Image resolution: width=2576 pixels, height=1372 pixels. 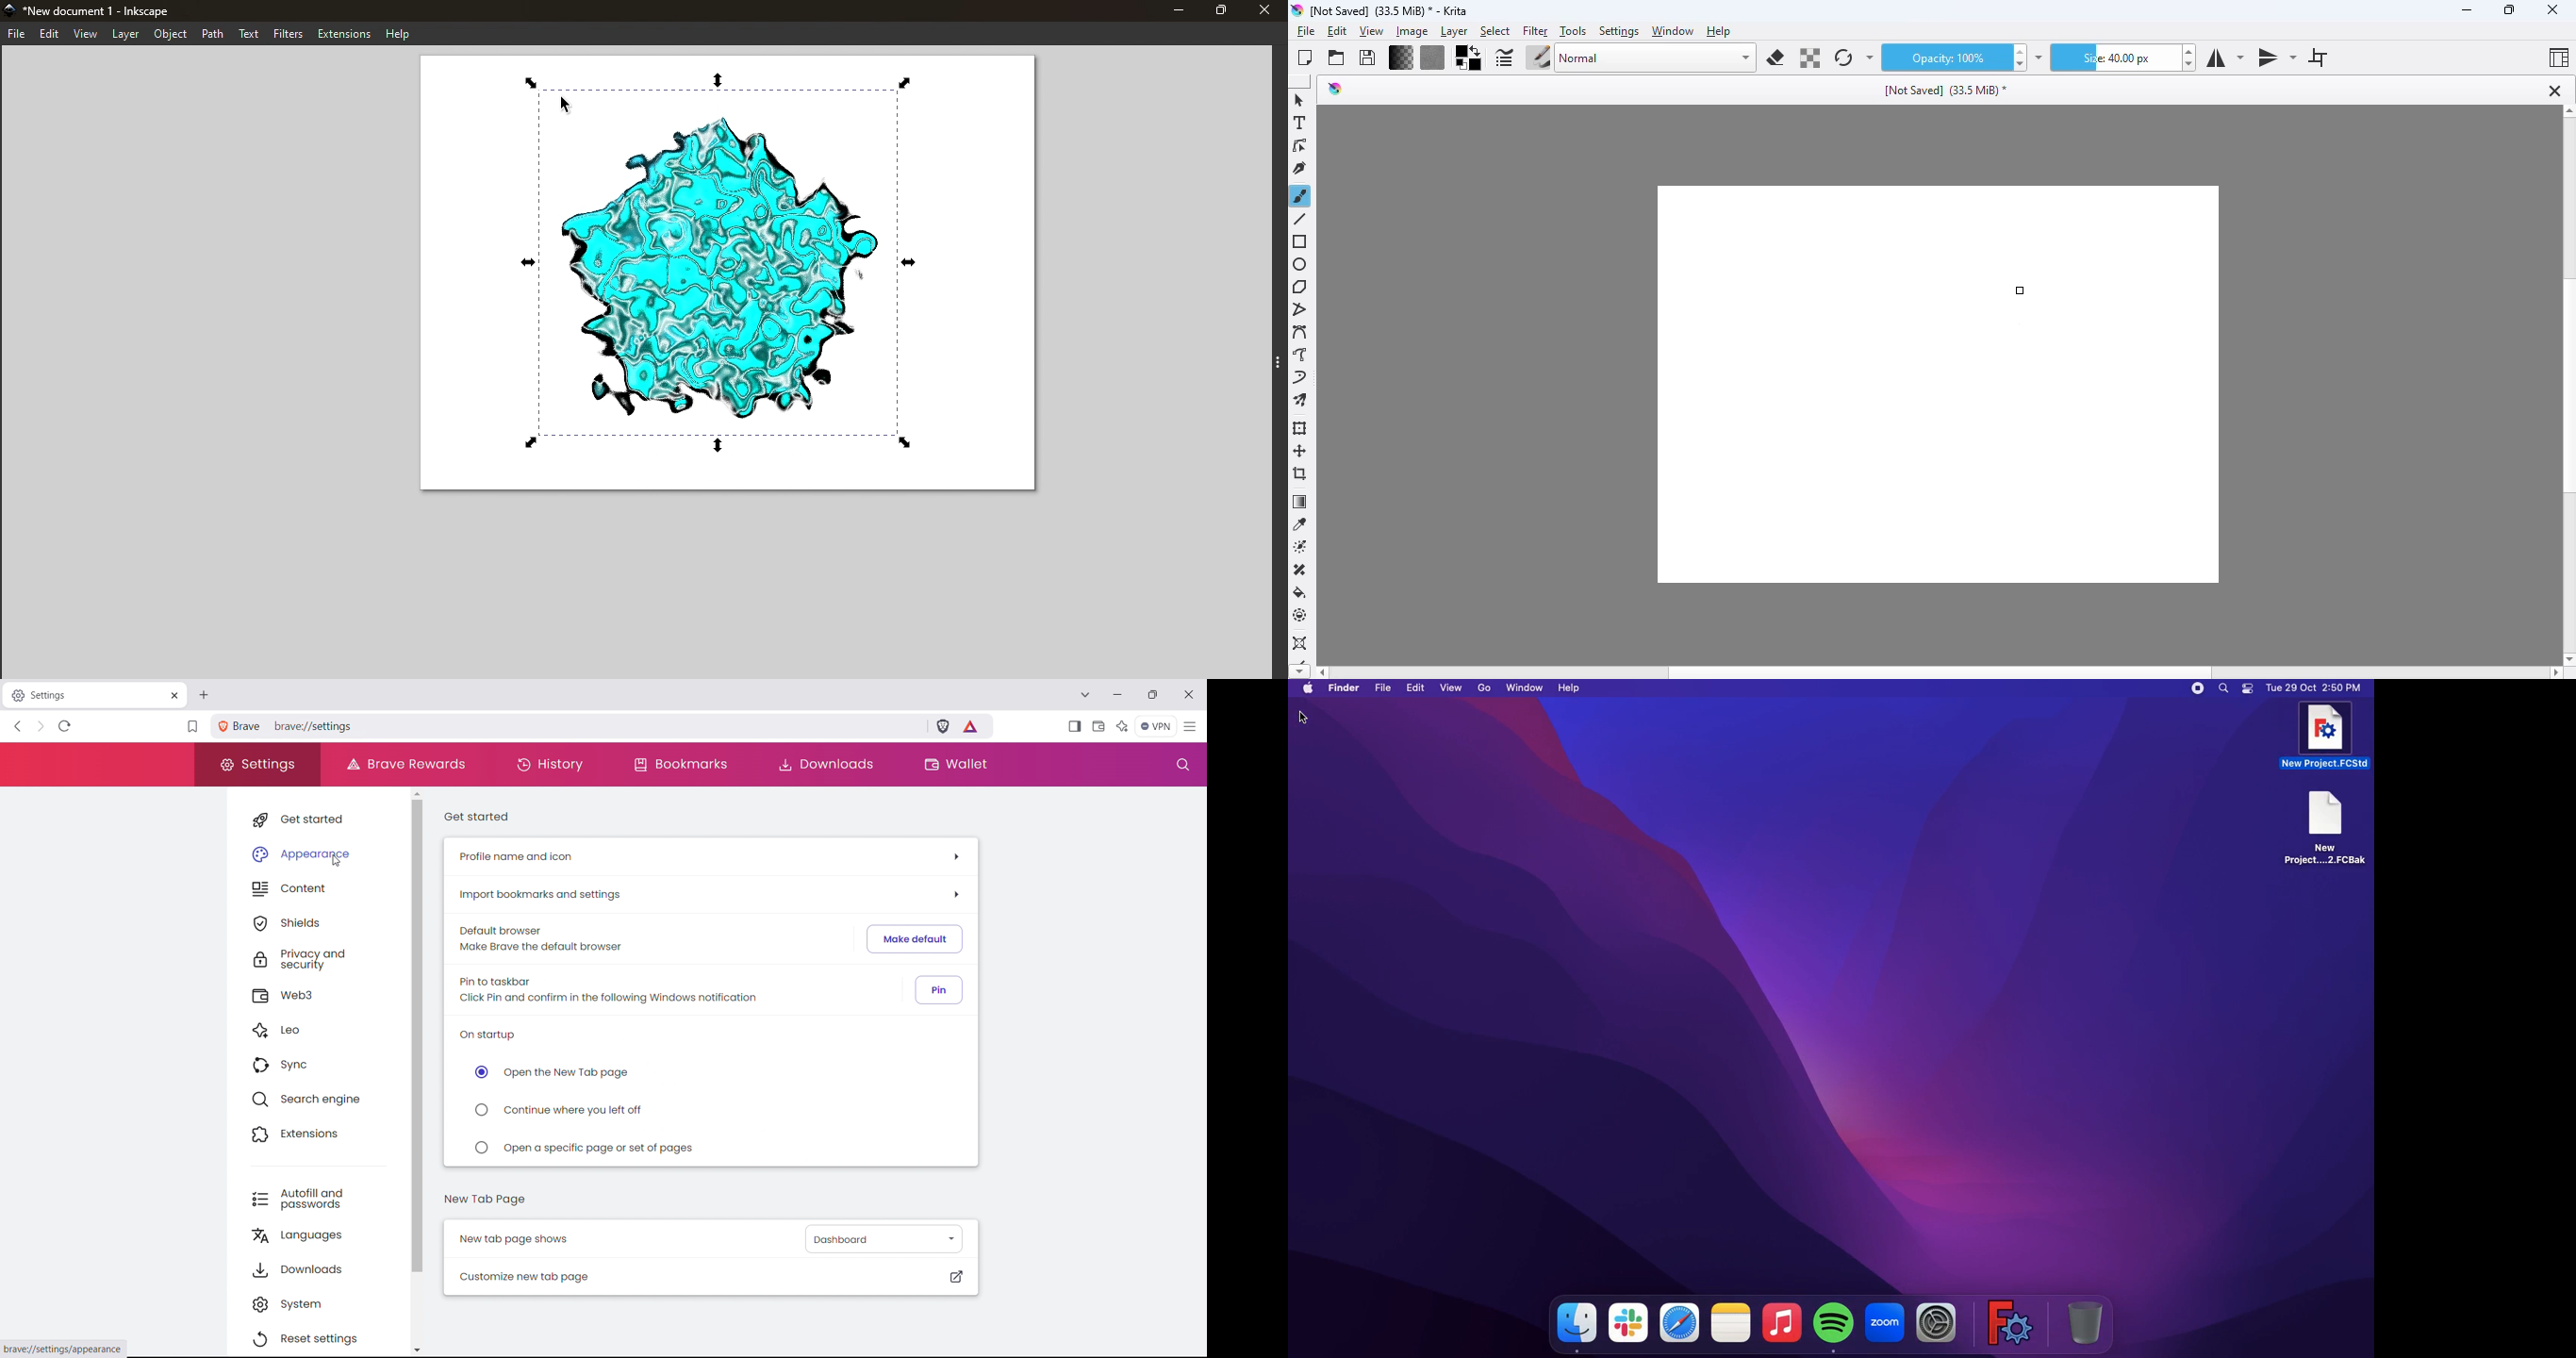 What do you see at coordinates (426, 1346) in the screenshot?
I see `scroll down` at bounding box center [426, 1346].